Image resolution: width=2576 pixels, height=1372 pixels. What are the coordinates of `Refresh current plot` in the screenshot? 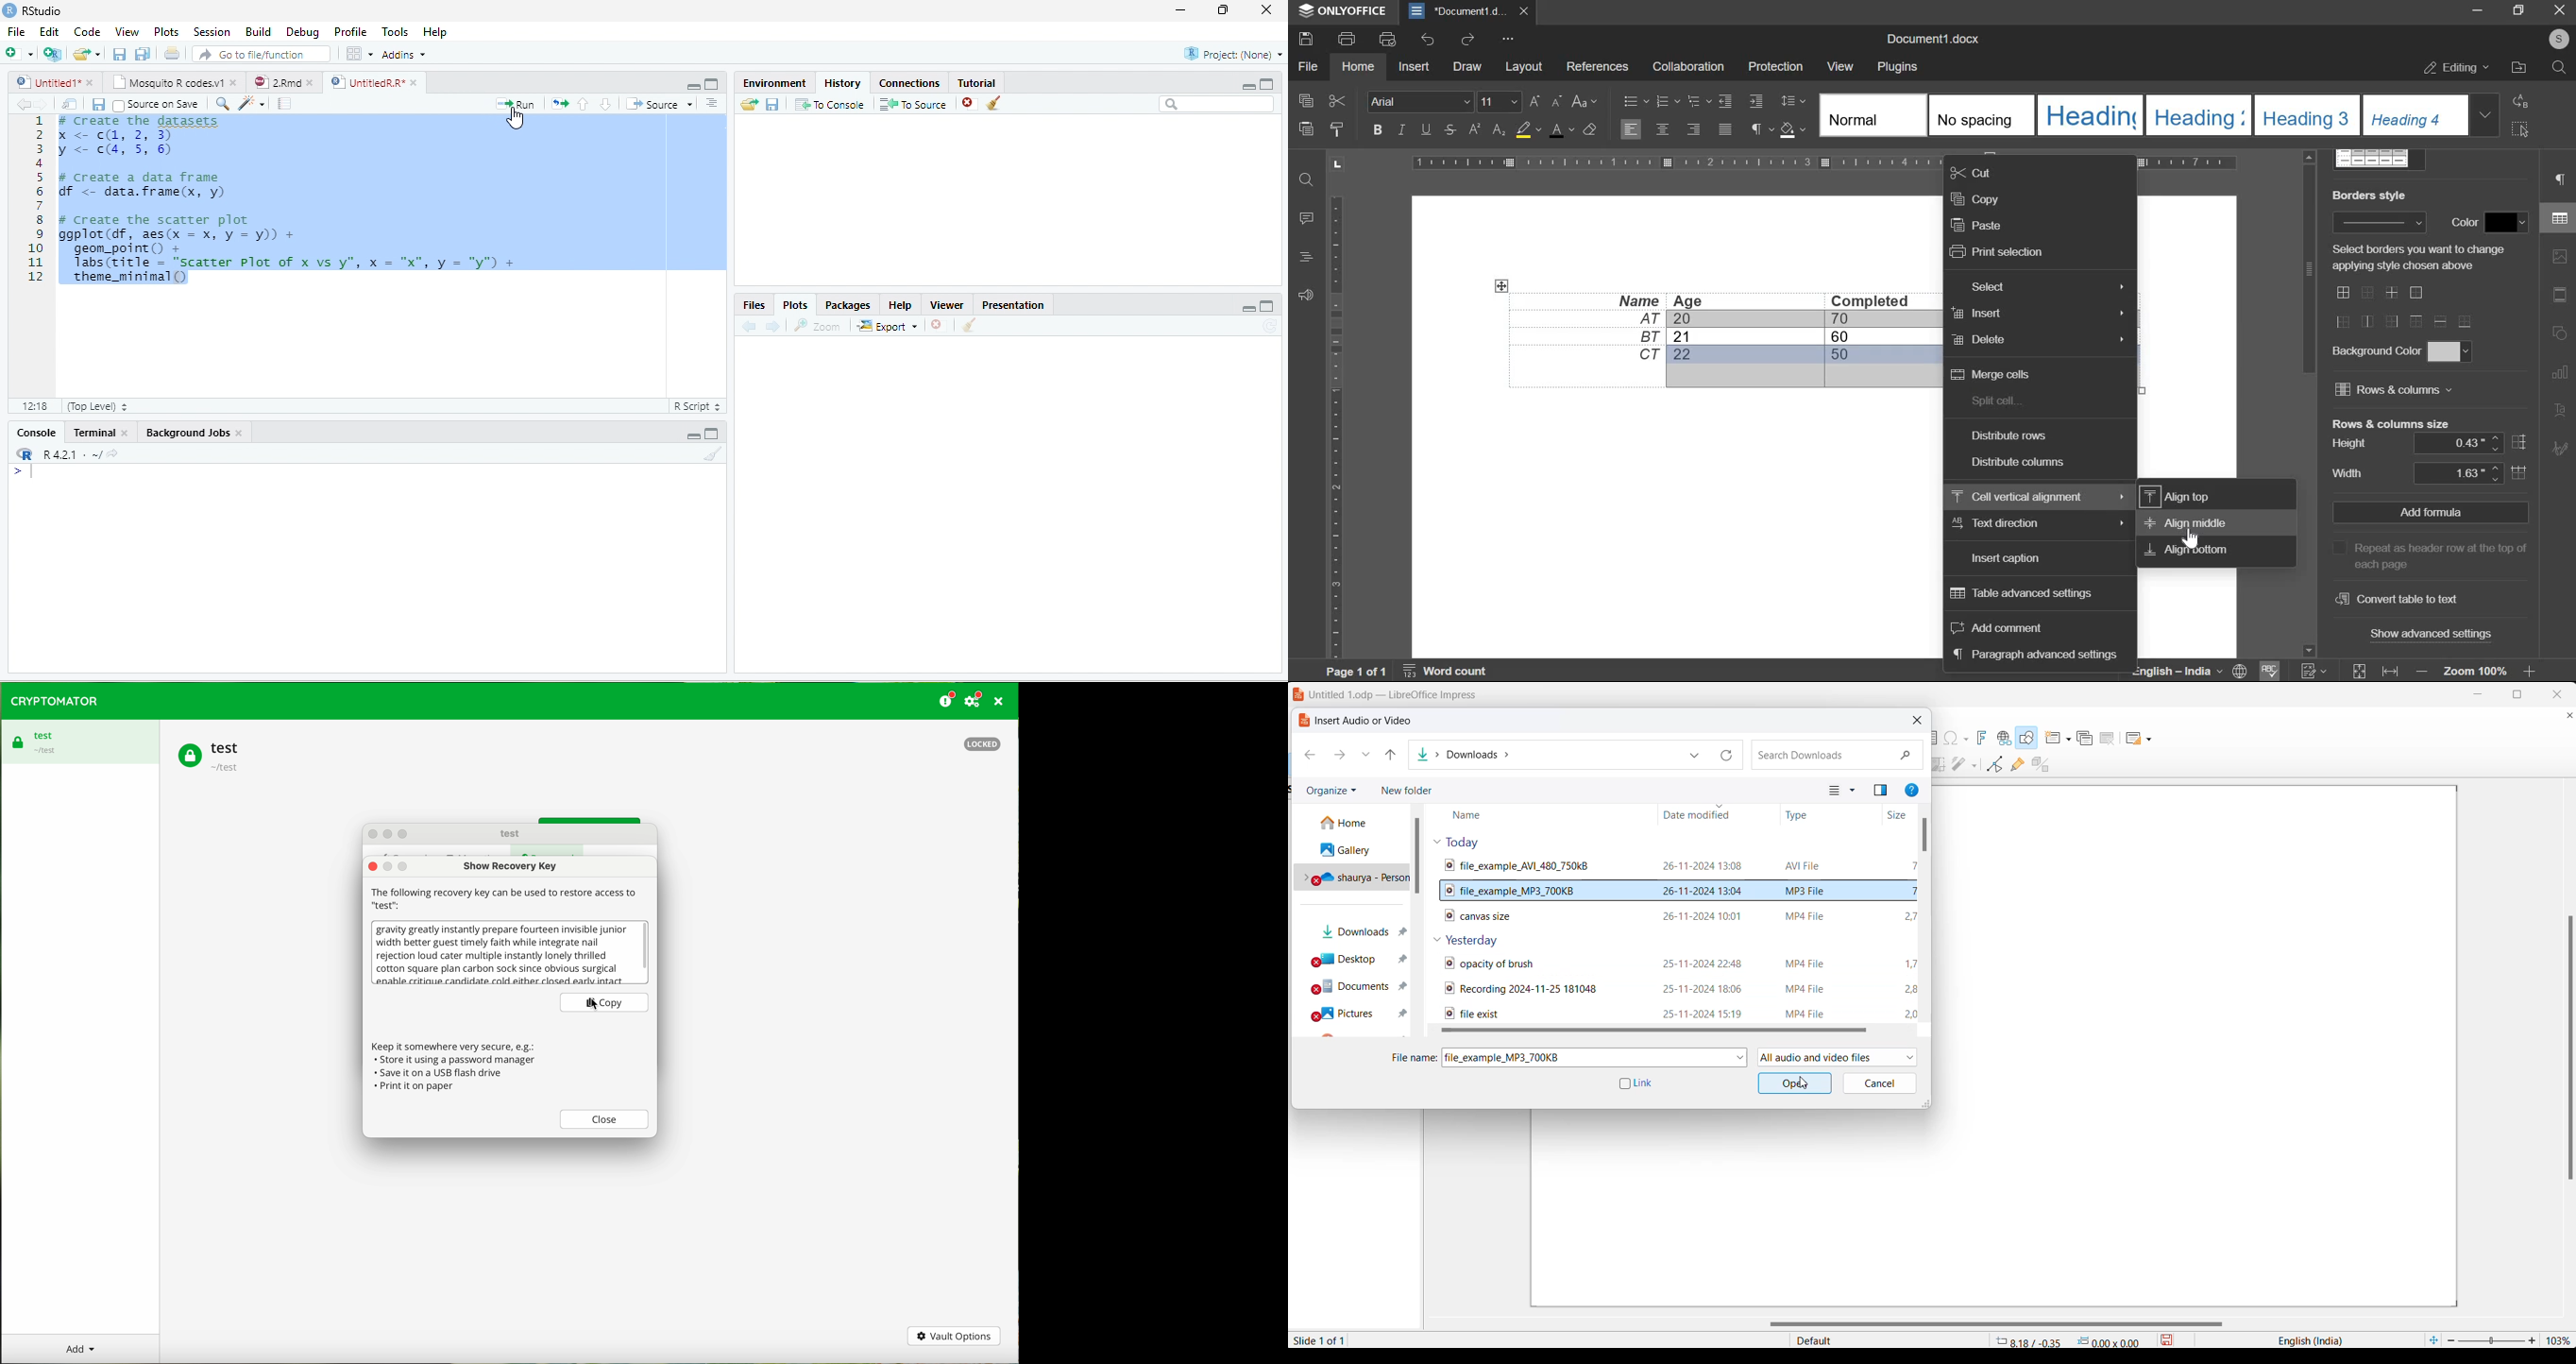 It's located at (1269, 325).